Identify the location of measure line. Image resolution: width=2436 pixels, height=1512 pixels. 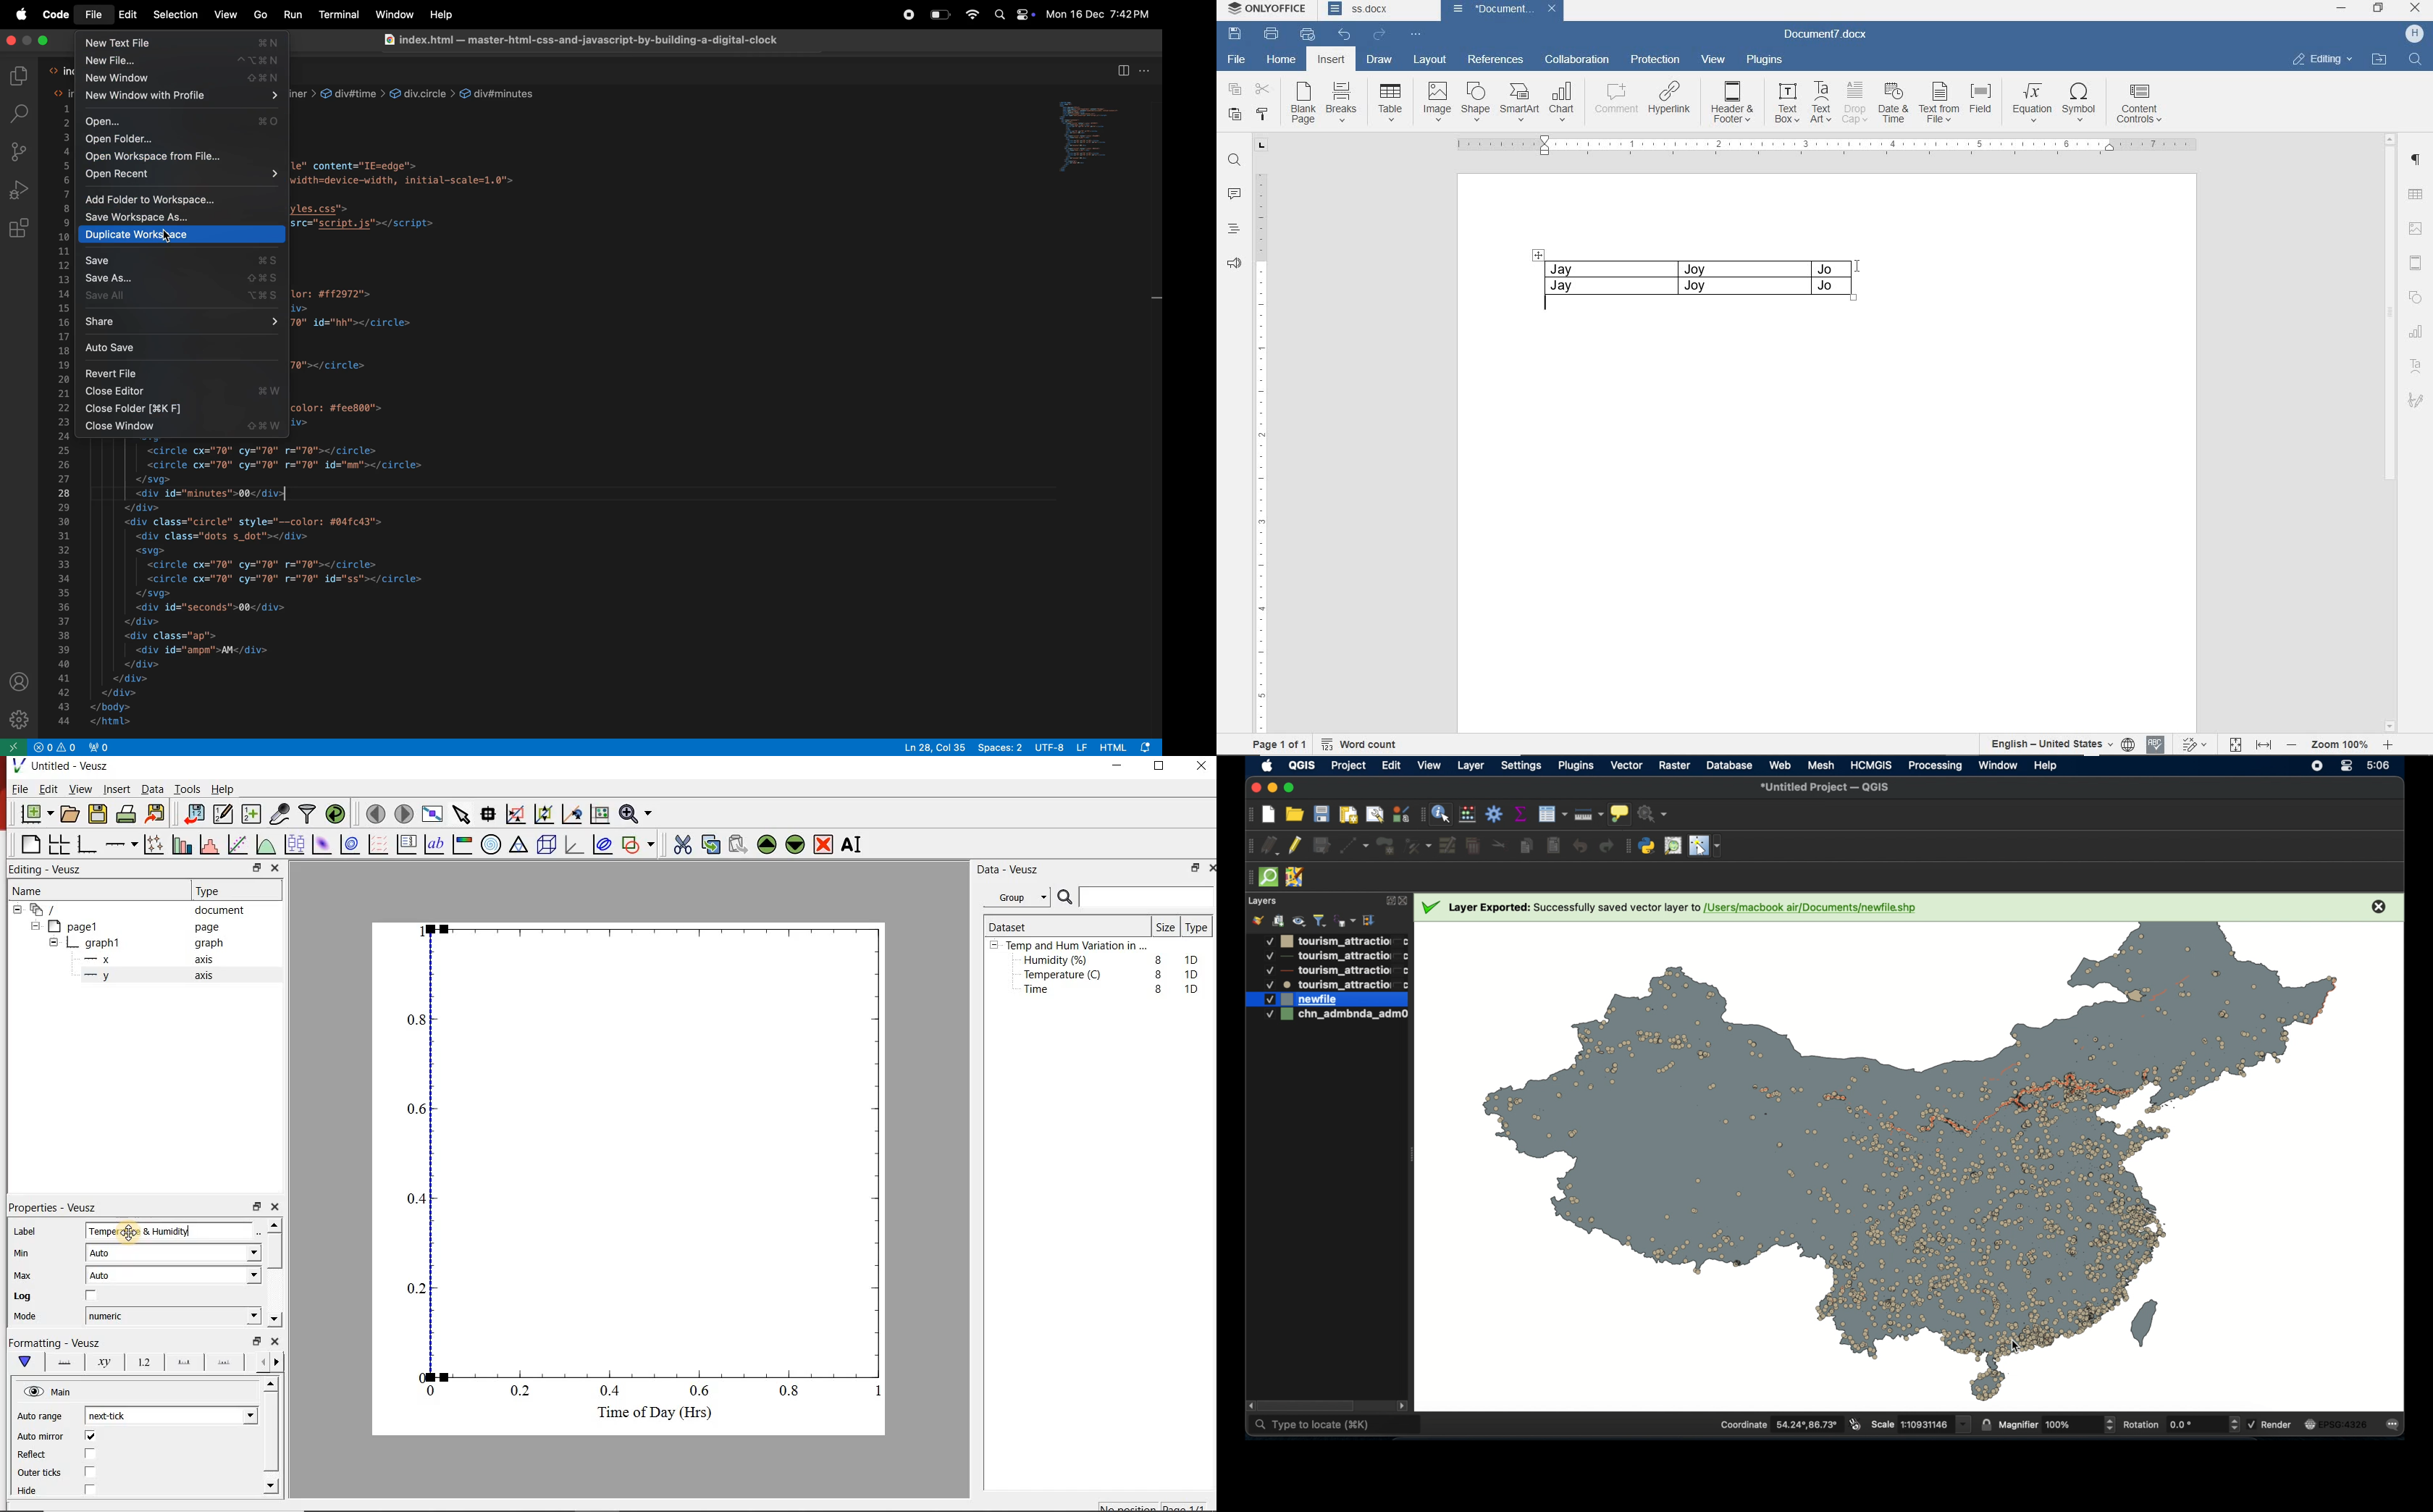
(1589, 813).